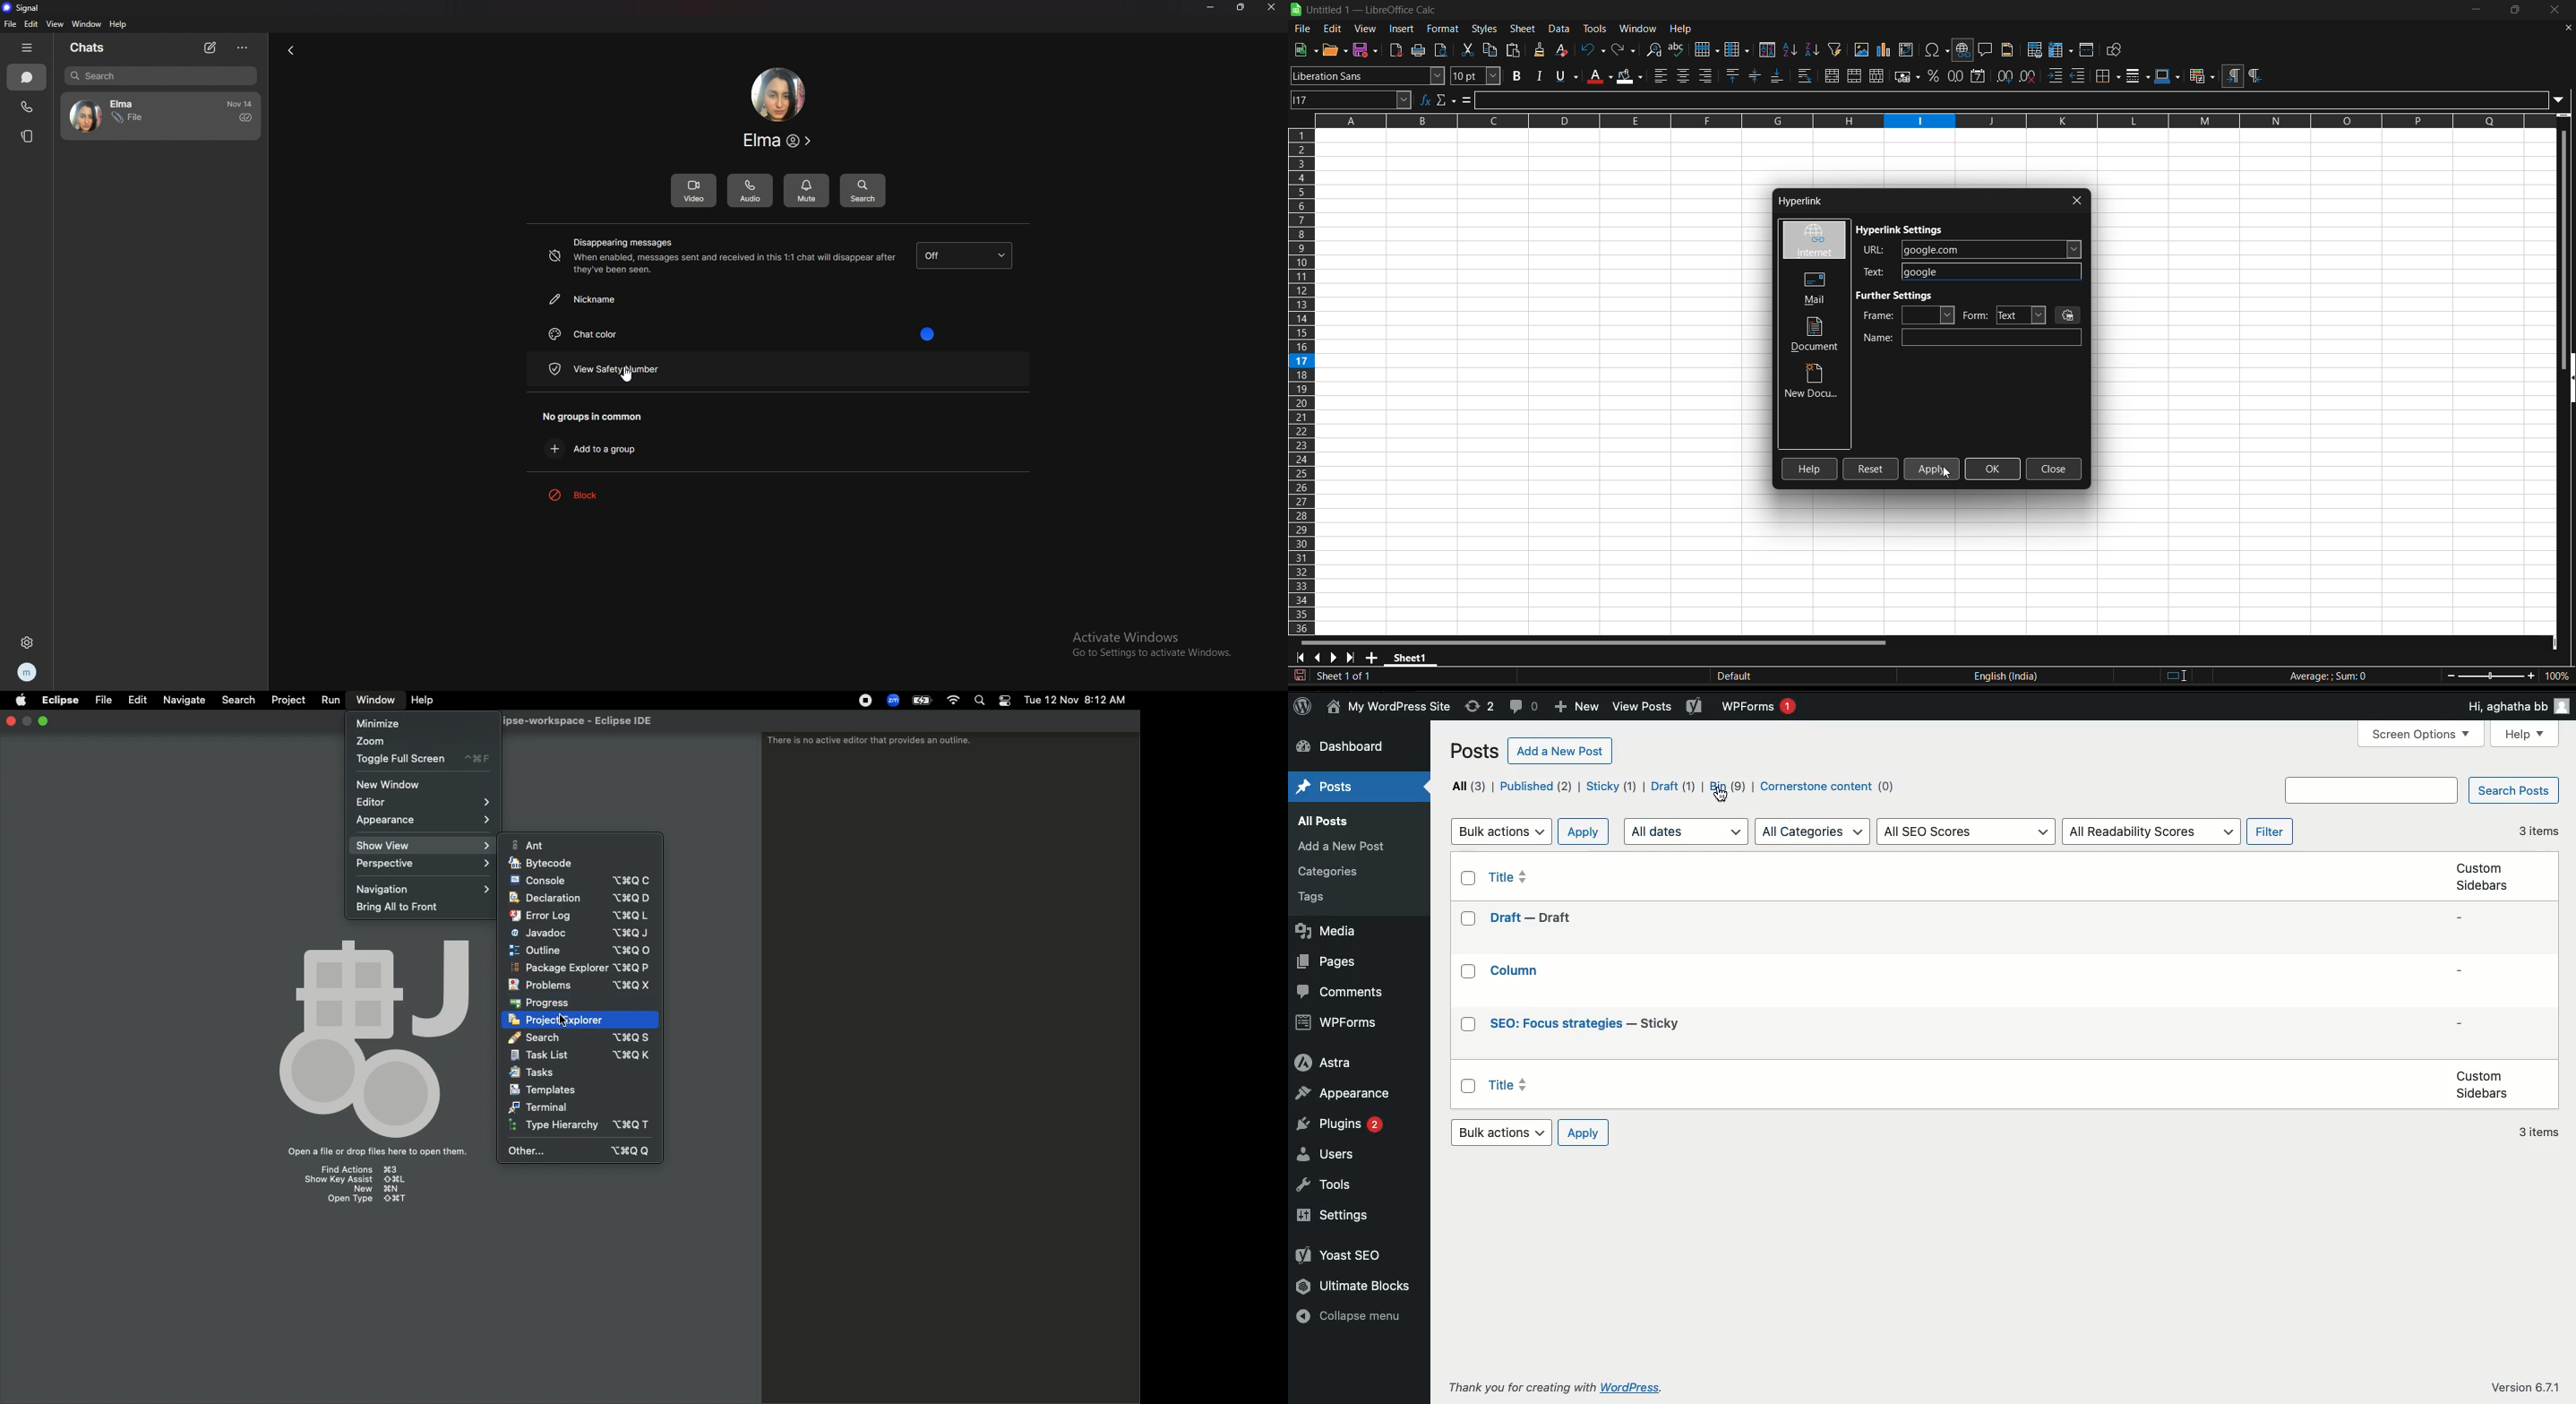 This screenshot has width=2576, height=1428. What do you see at coordinates (135, 699) in the screenshot?
I see `Edit` at bounding box center [135, 699].